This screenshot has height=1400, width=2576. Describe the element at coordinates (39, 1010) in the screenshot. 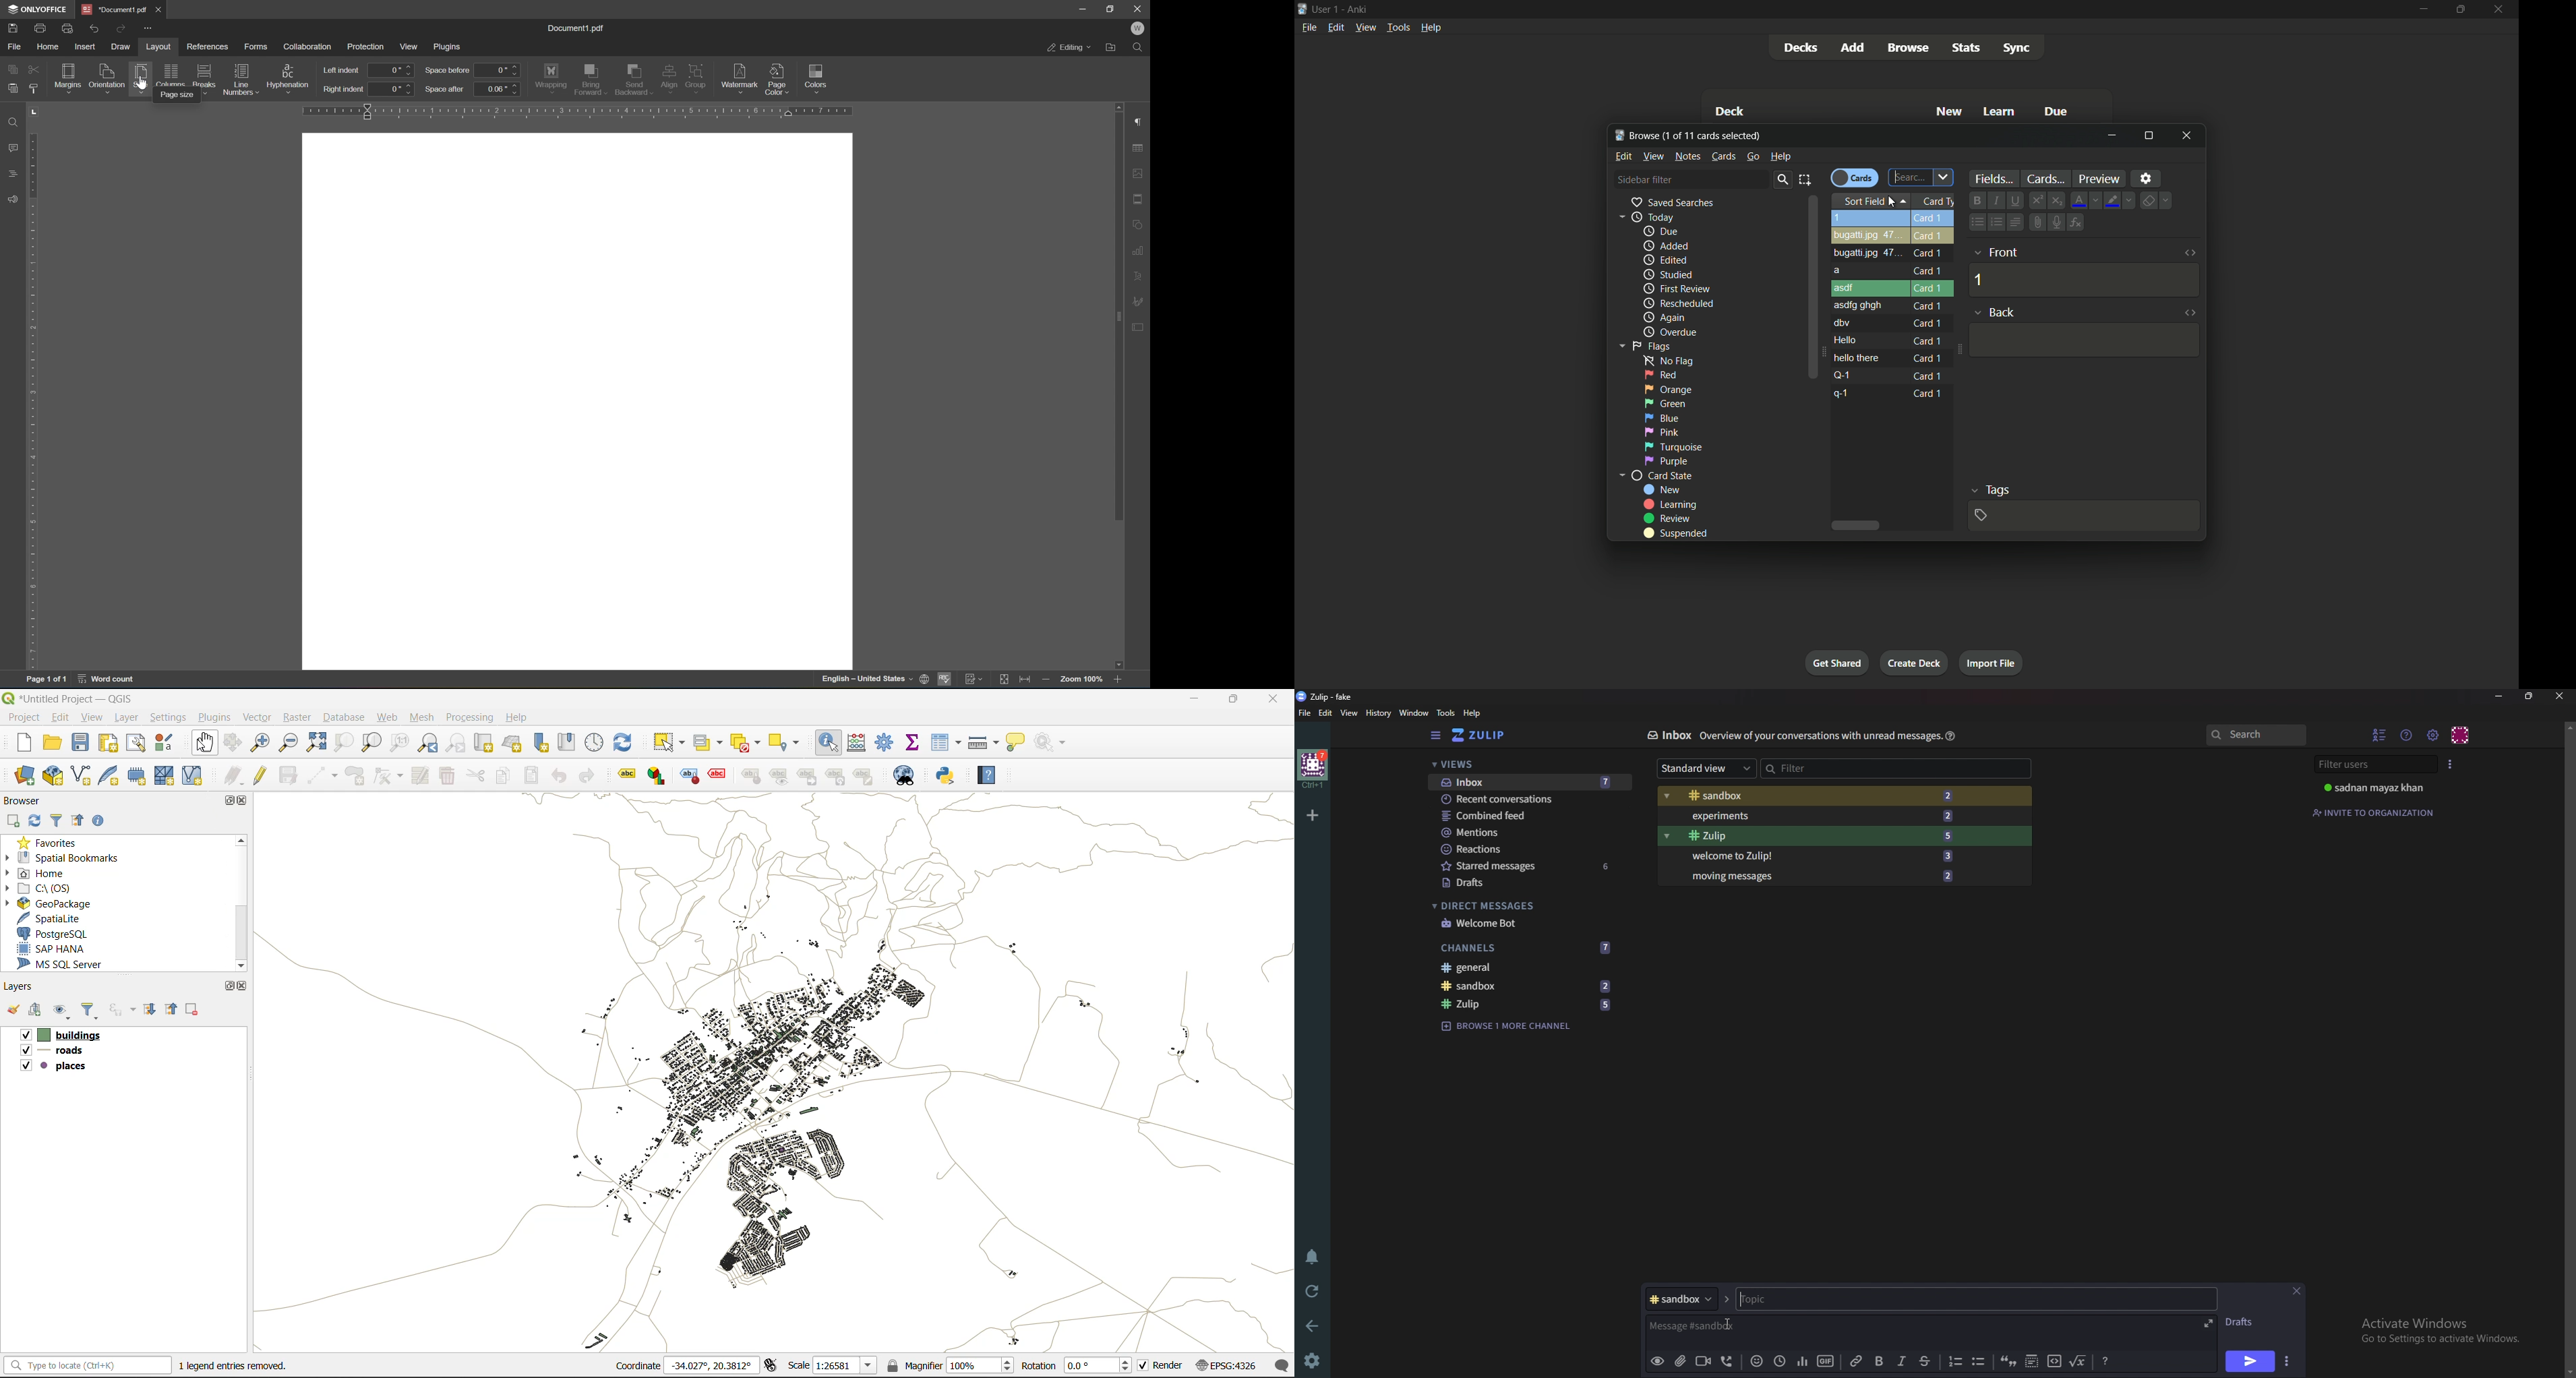

I see `add` at that location.